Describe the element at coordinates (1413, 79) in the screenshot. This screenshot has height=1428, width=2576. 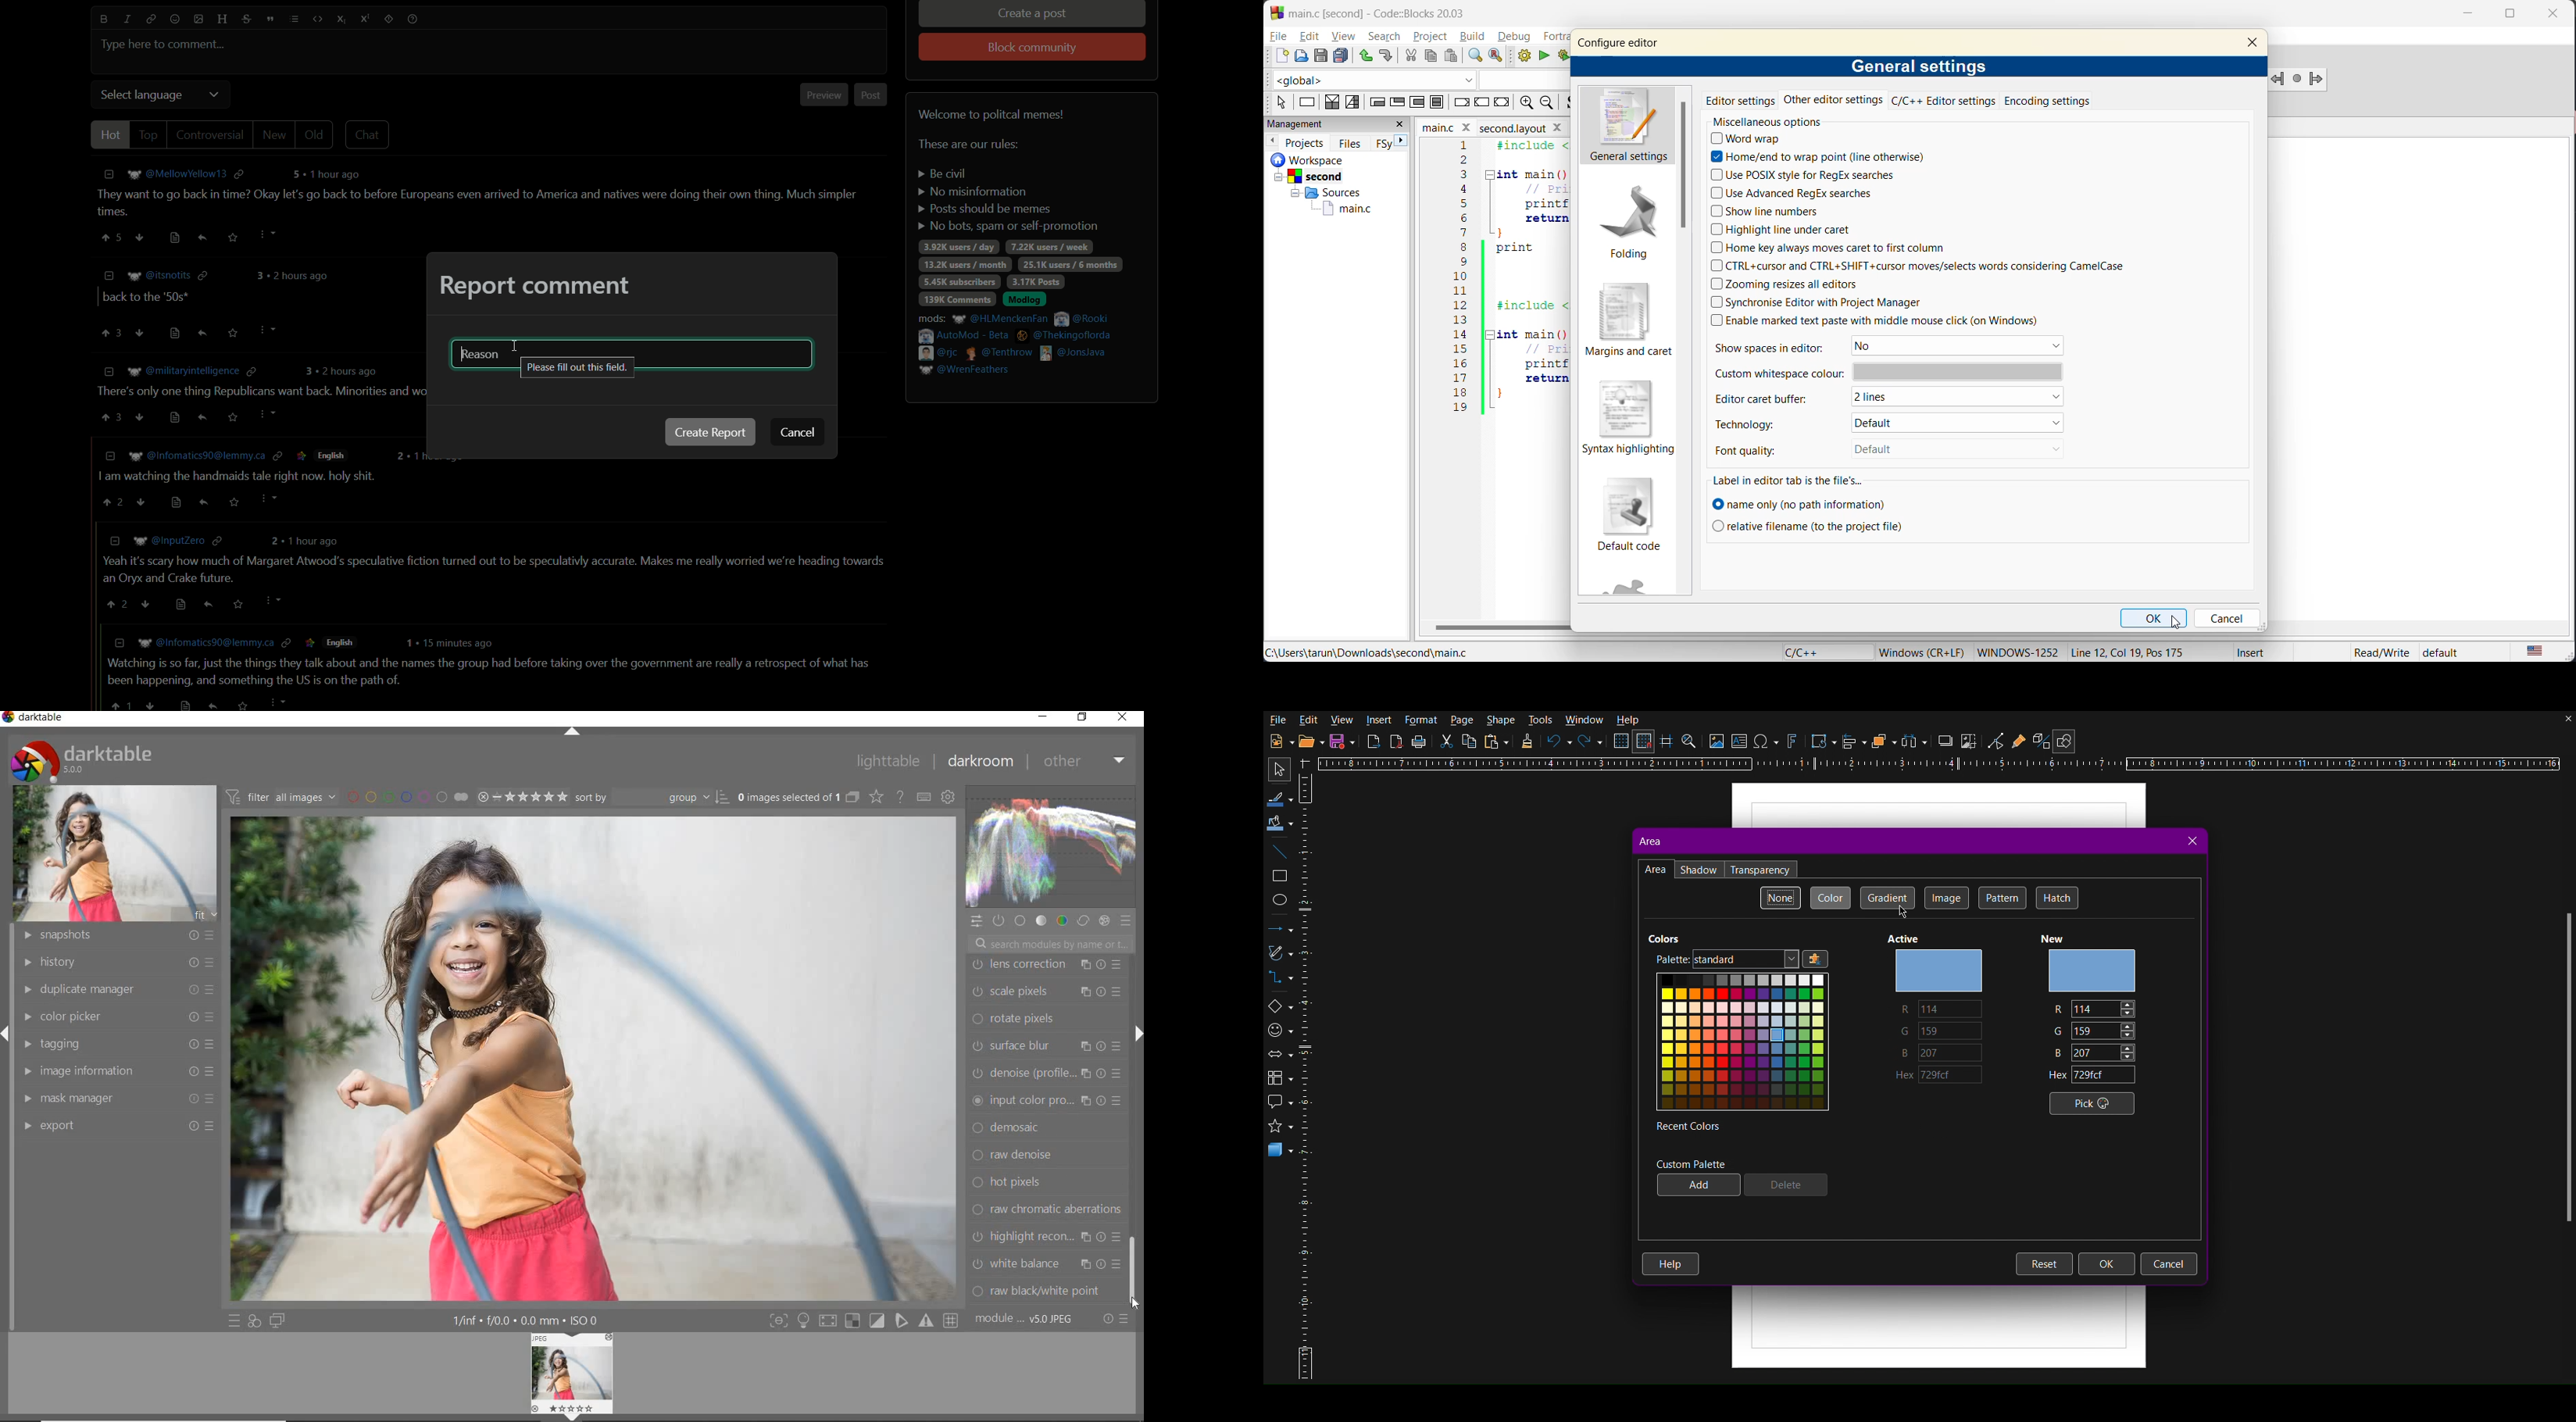
I see `code completion compiler` at that location.